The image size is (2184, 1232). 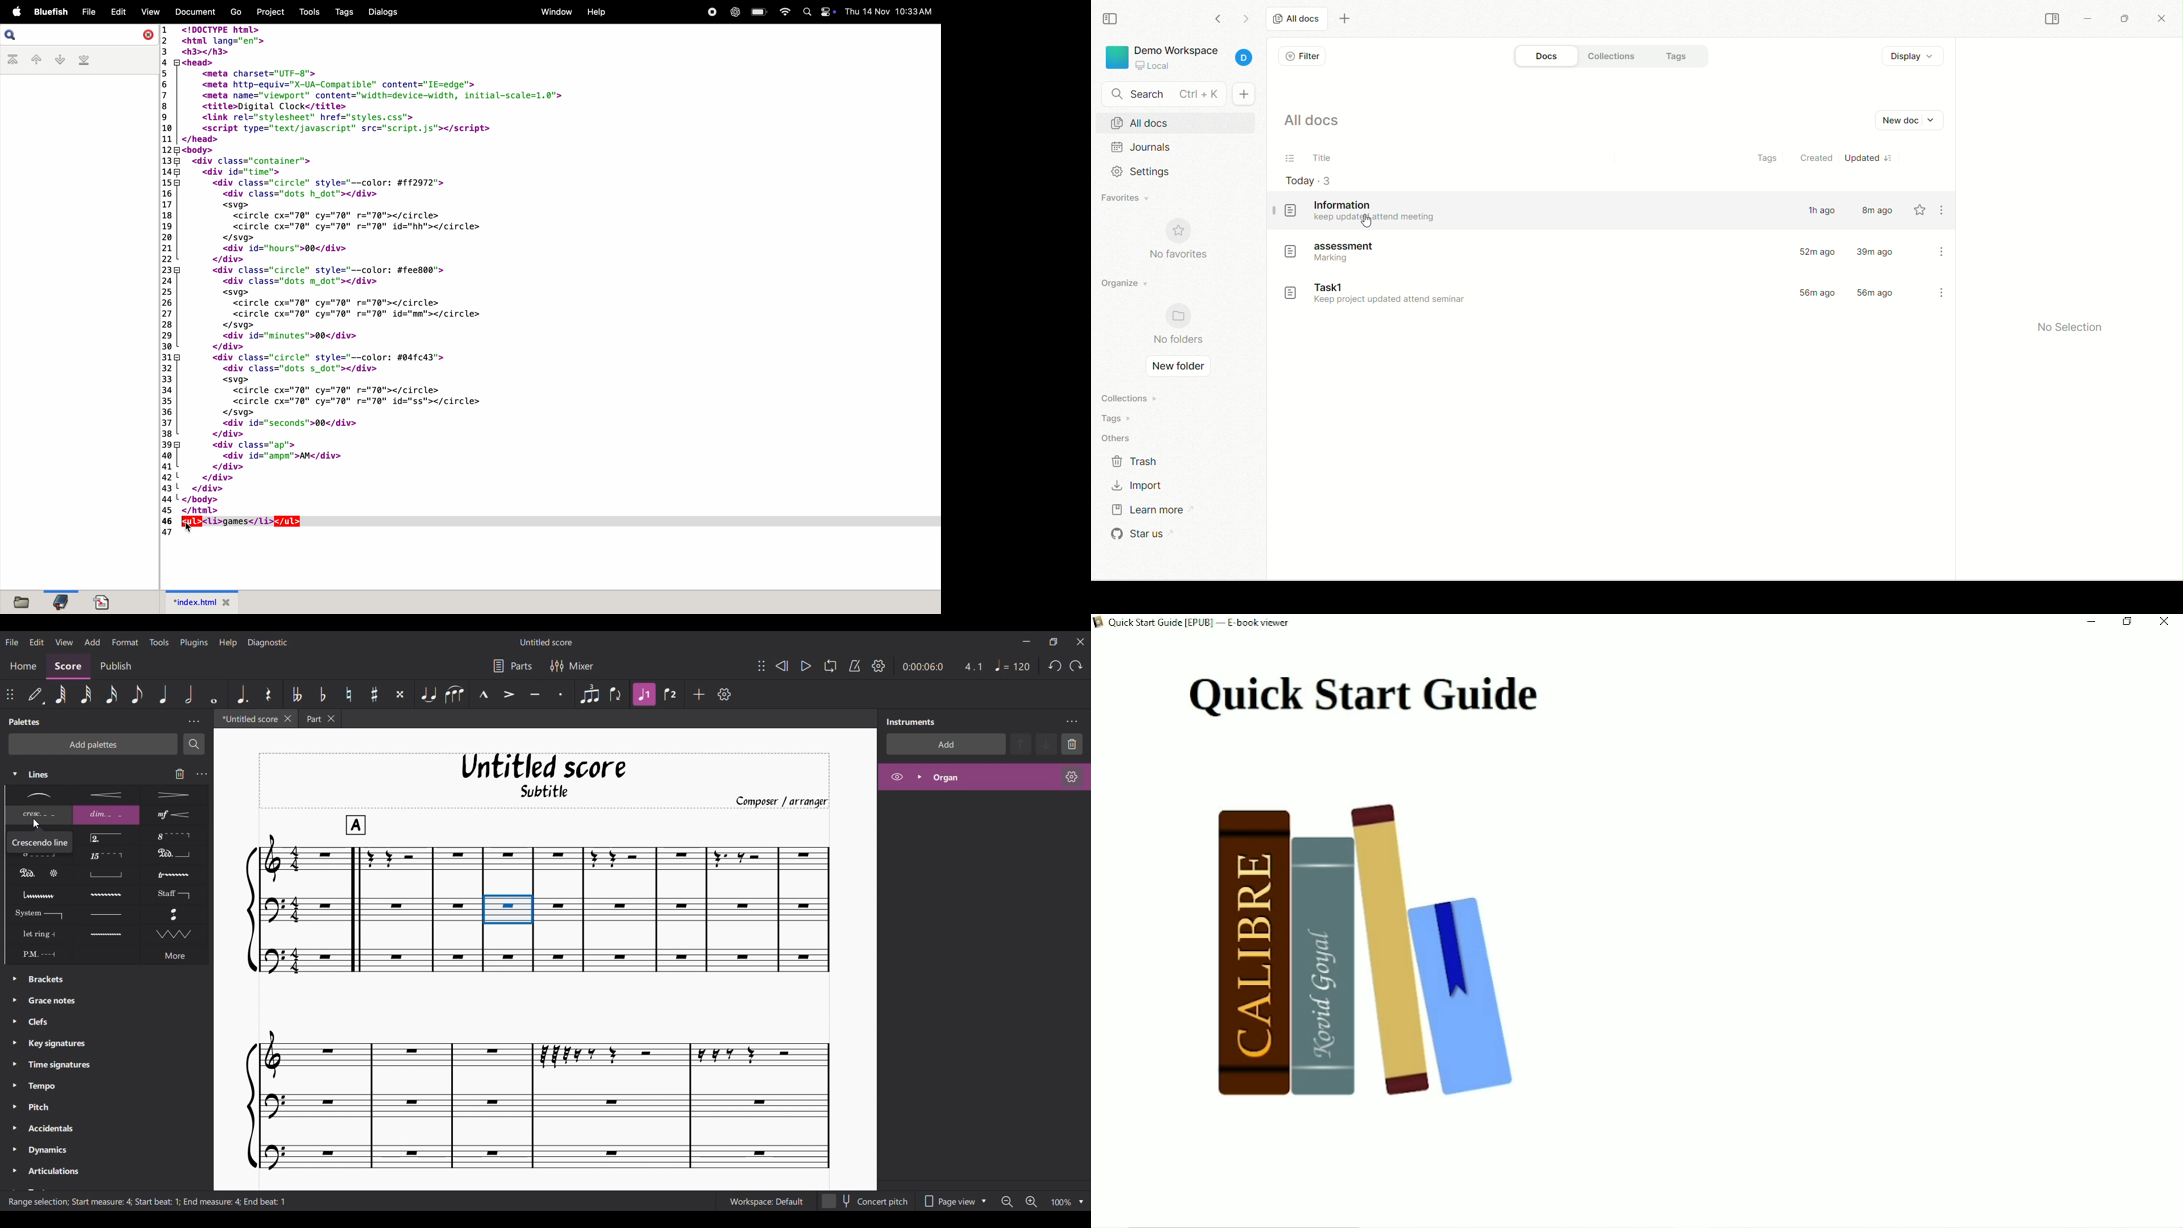 What do you see at coordinates (114, 1081) in the screenshot?
I see `Palette list` at bounding box center [114, 1081].